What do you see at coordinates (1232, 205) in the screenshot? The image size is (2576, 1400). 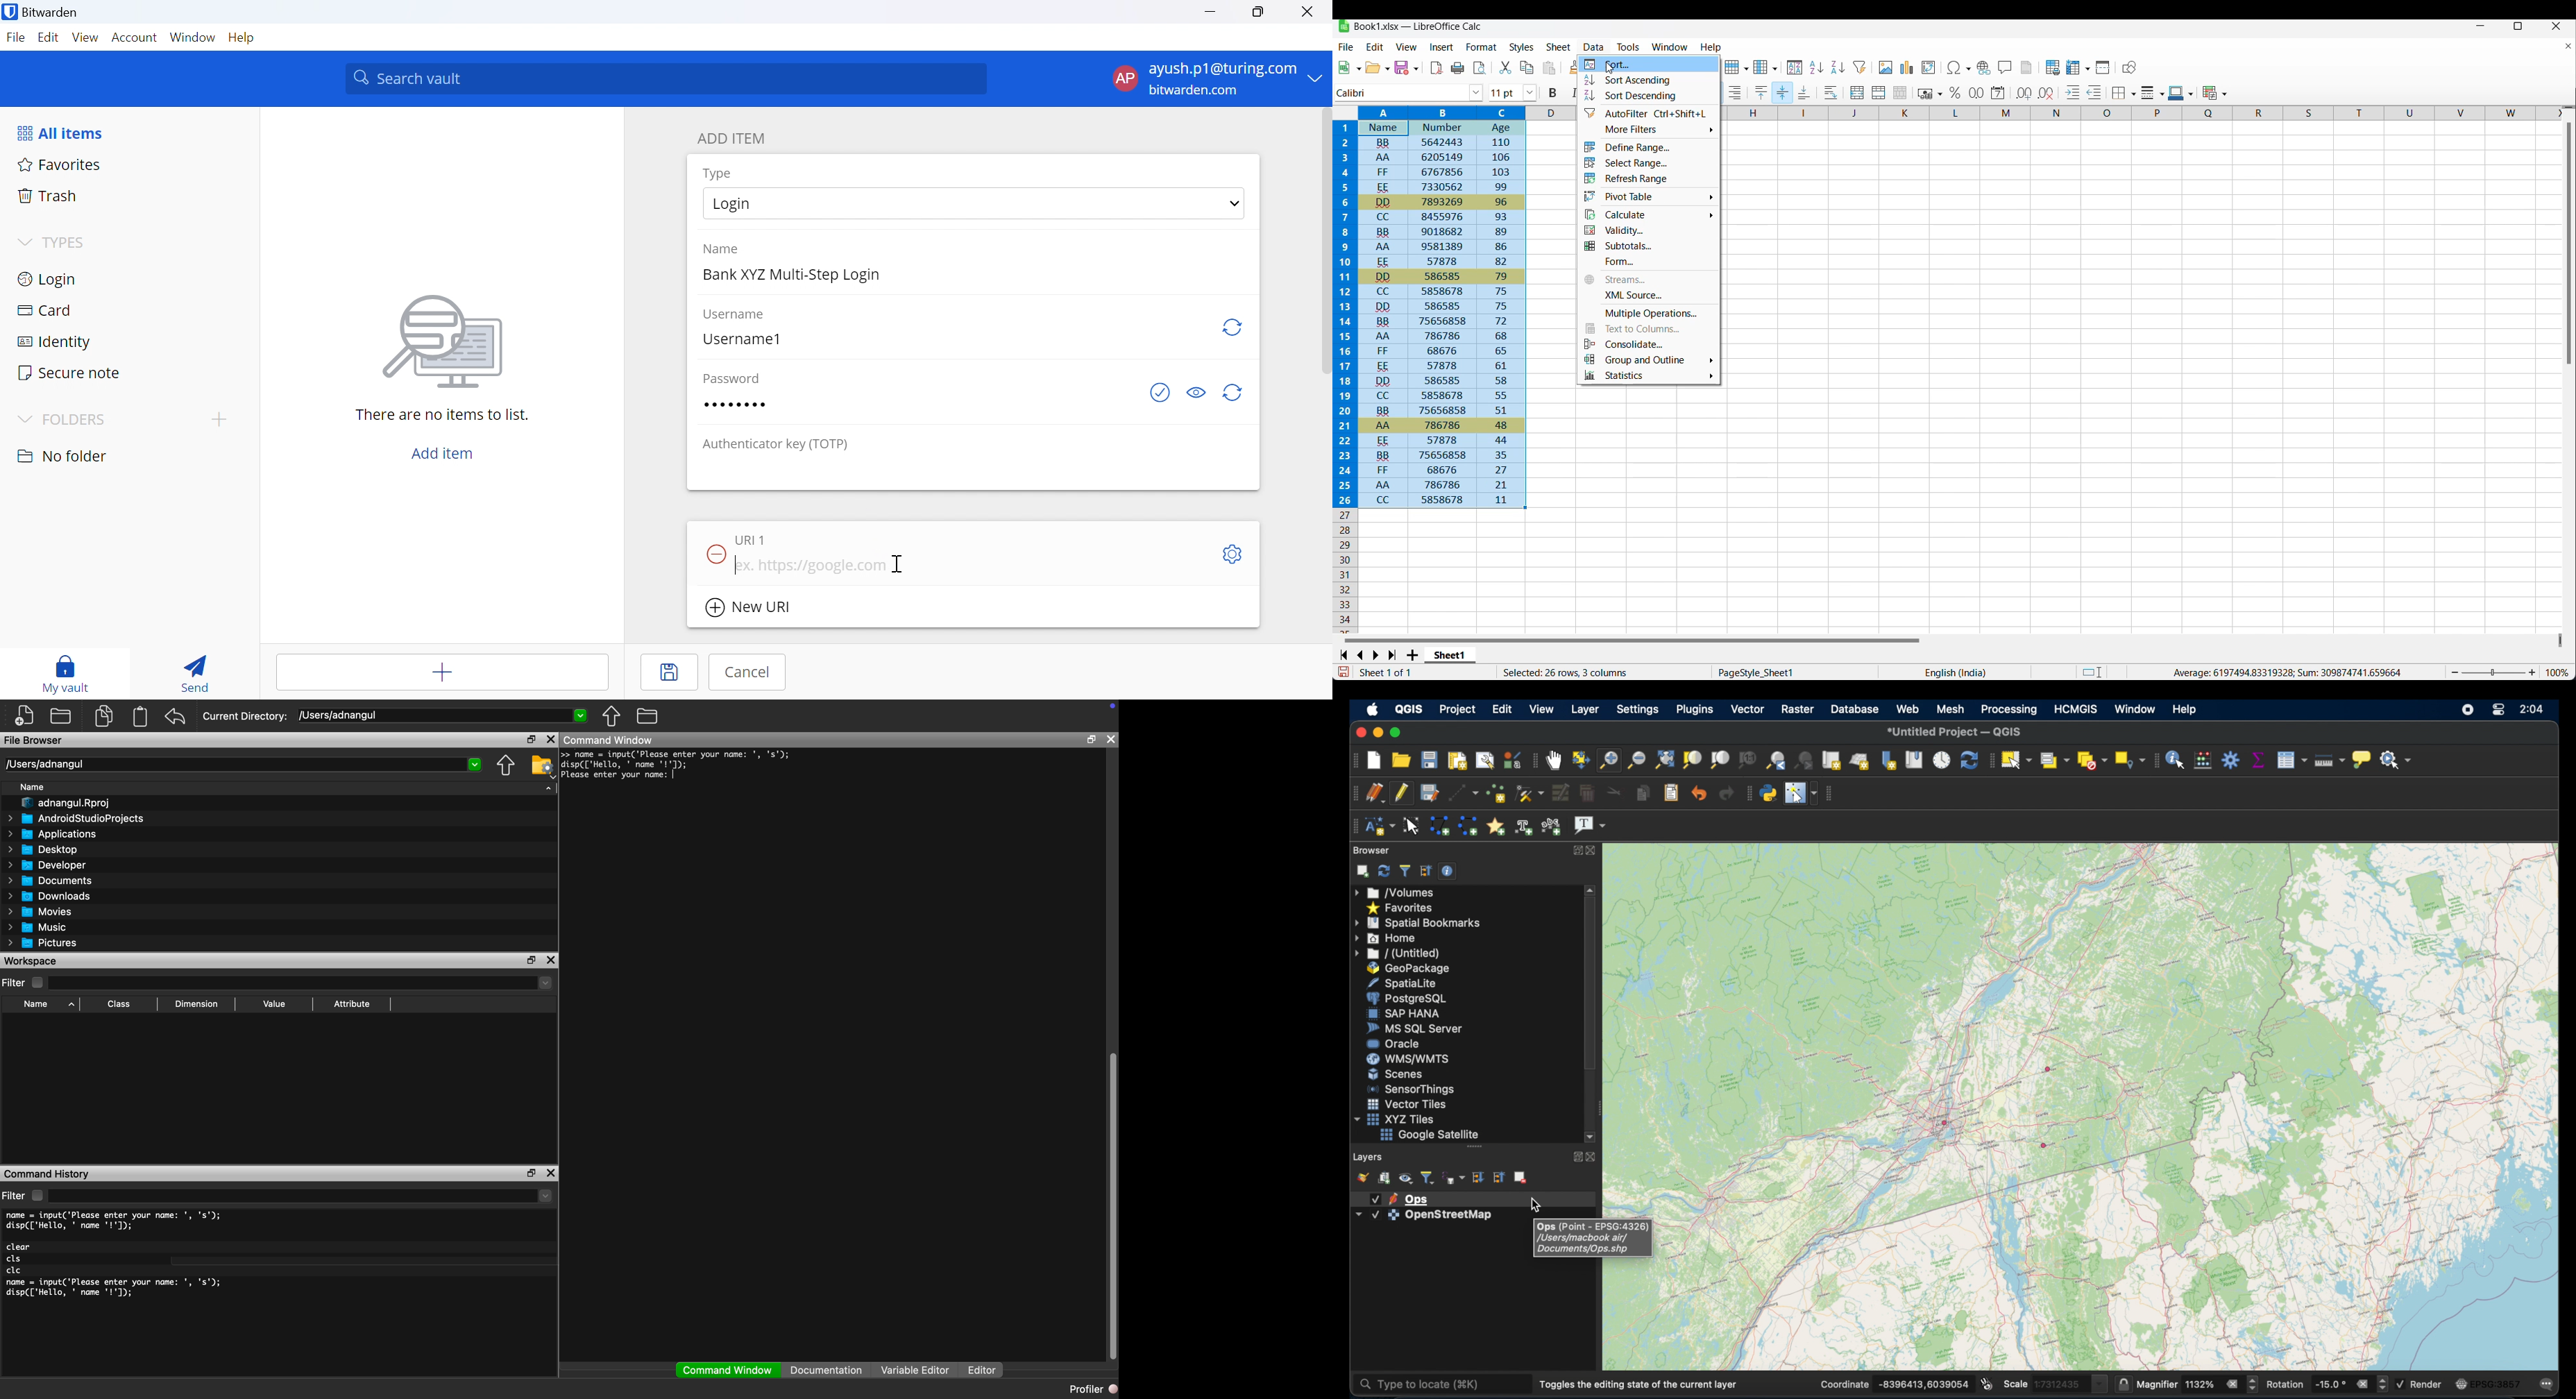 I see `Drop Down` at bounding box center [1232, 205].